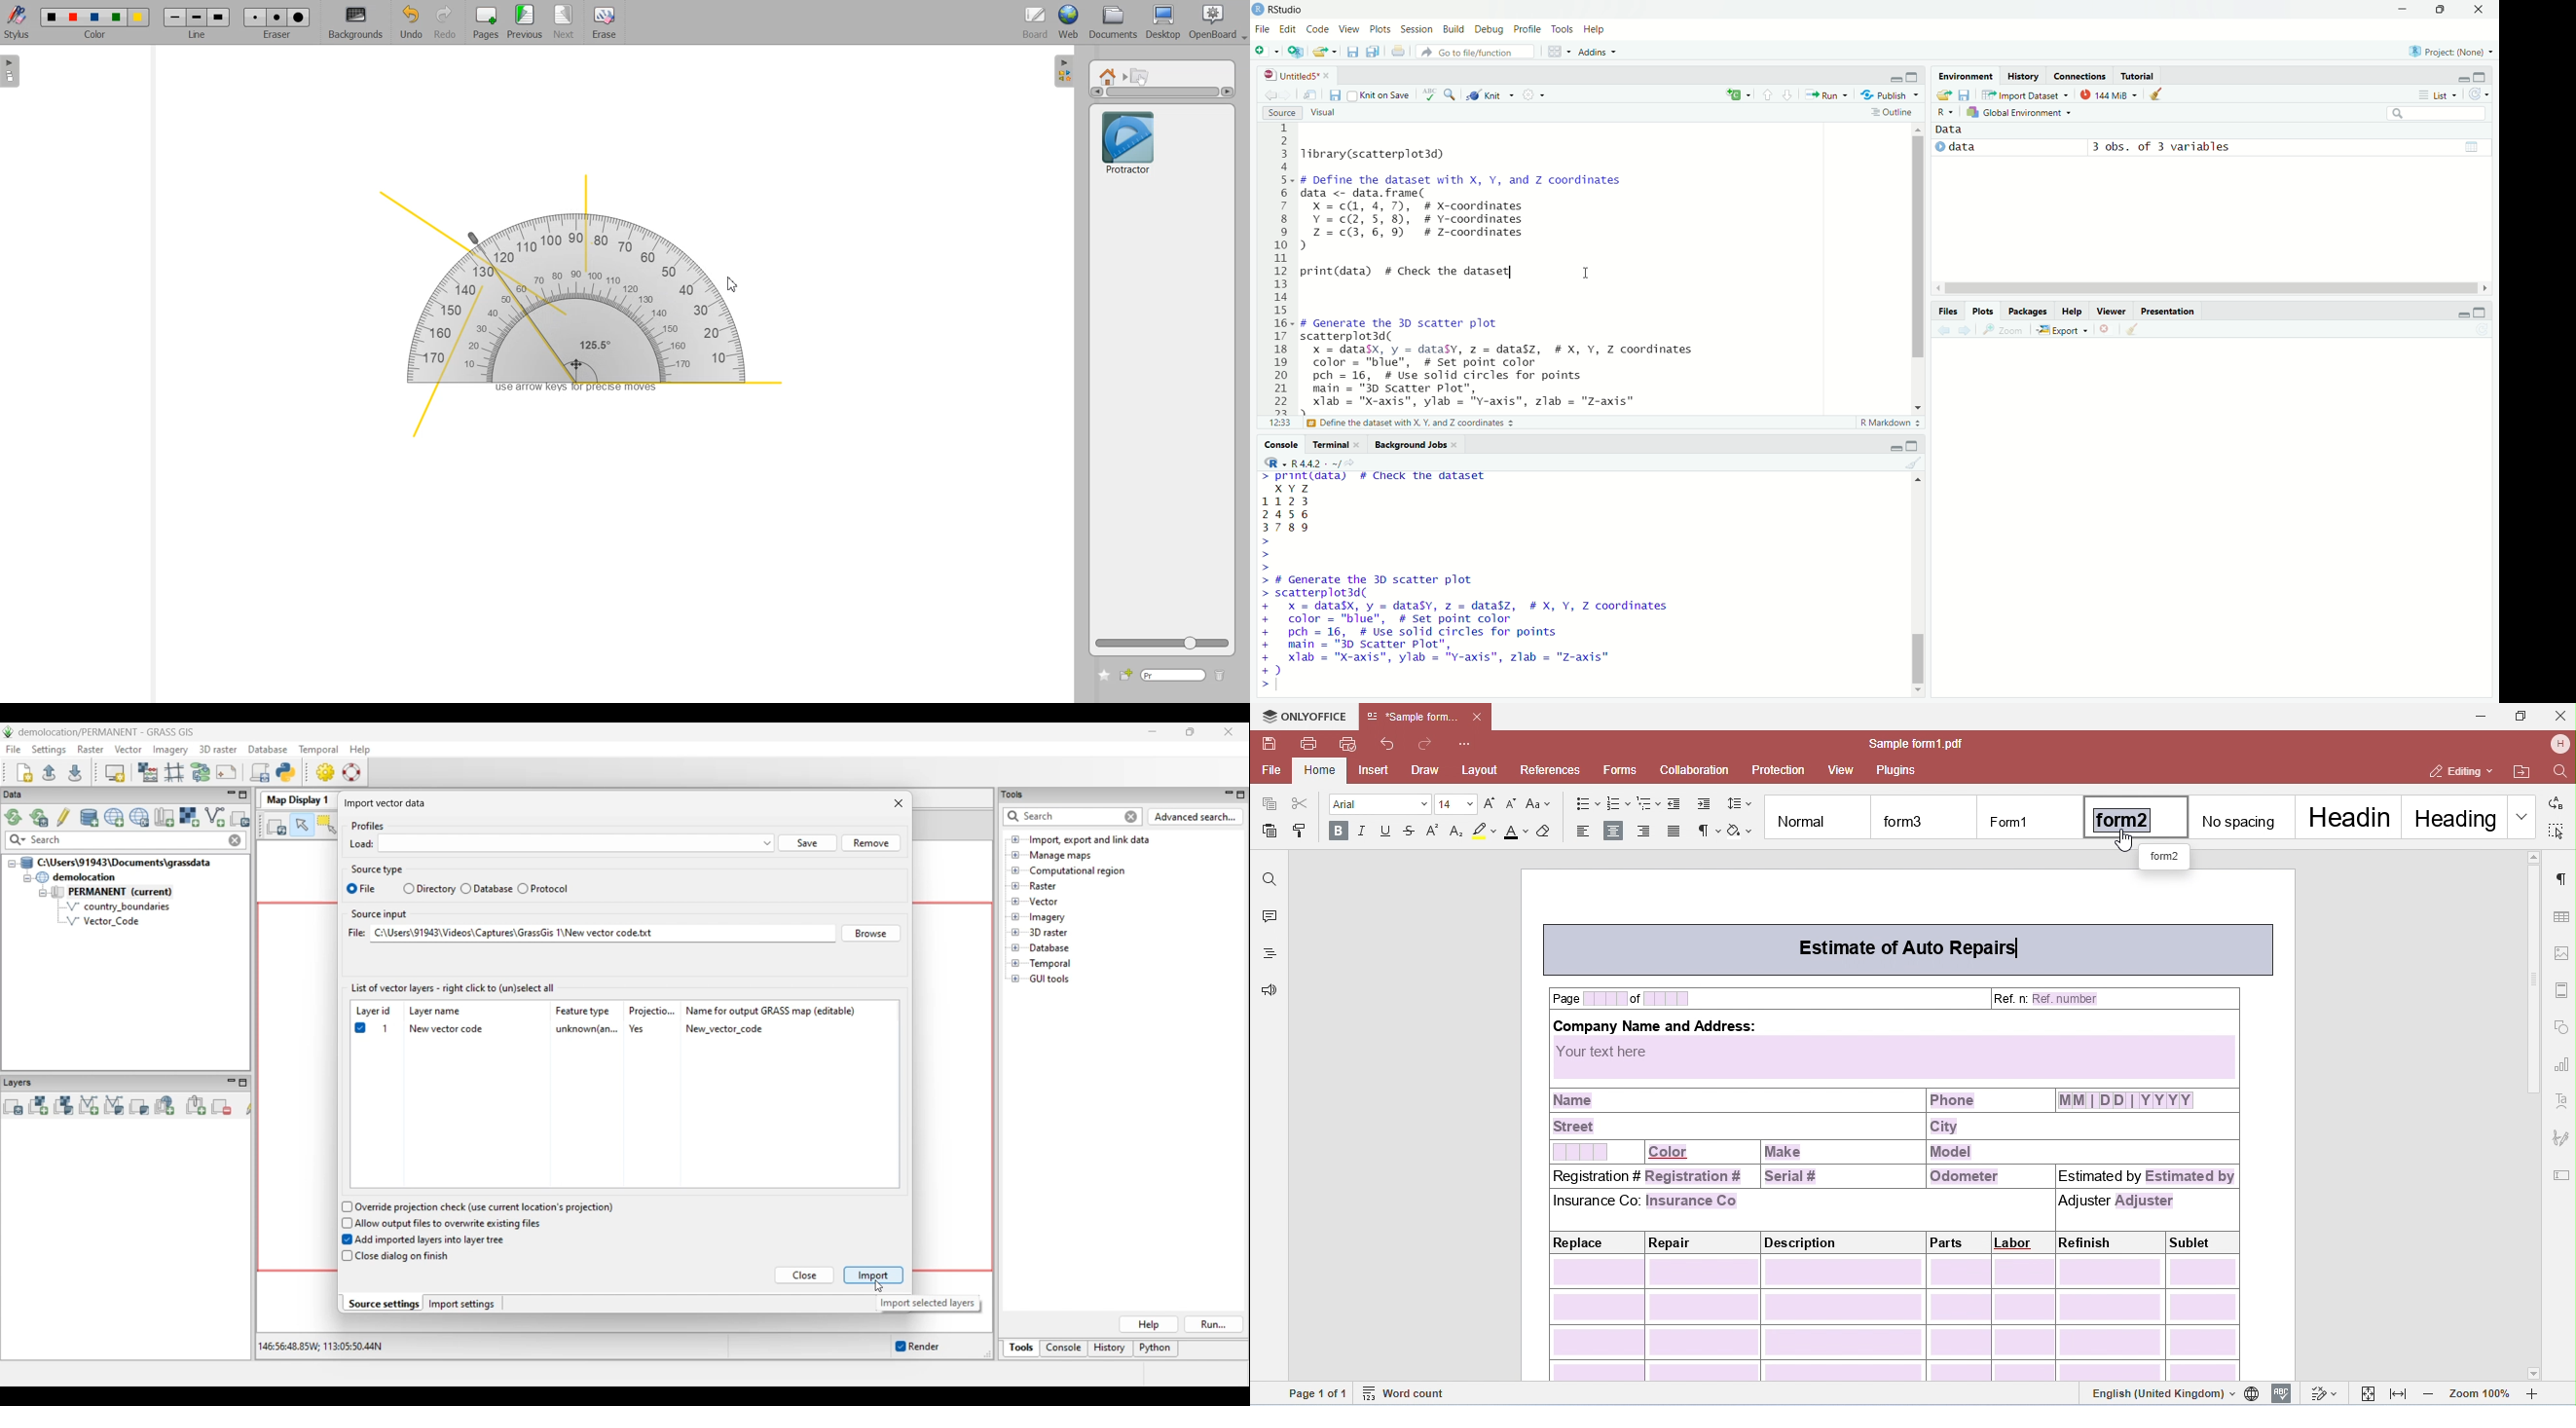  What do you see at coordinates (1261, 555) in the screenshot?
I see `prompt cursor` at bounding box center [1261, 555].